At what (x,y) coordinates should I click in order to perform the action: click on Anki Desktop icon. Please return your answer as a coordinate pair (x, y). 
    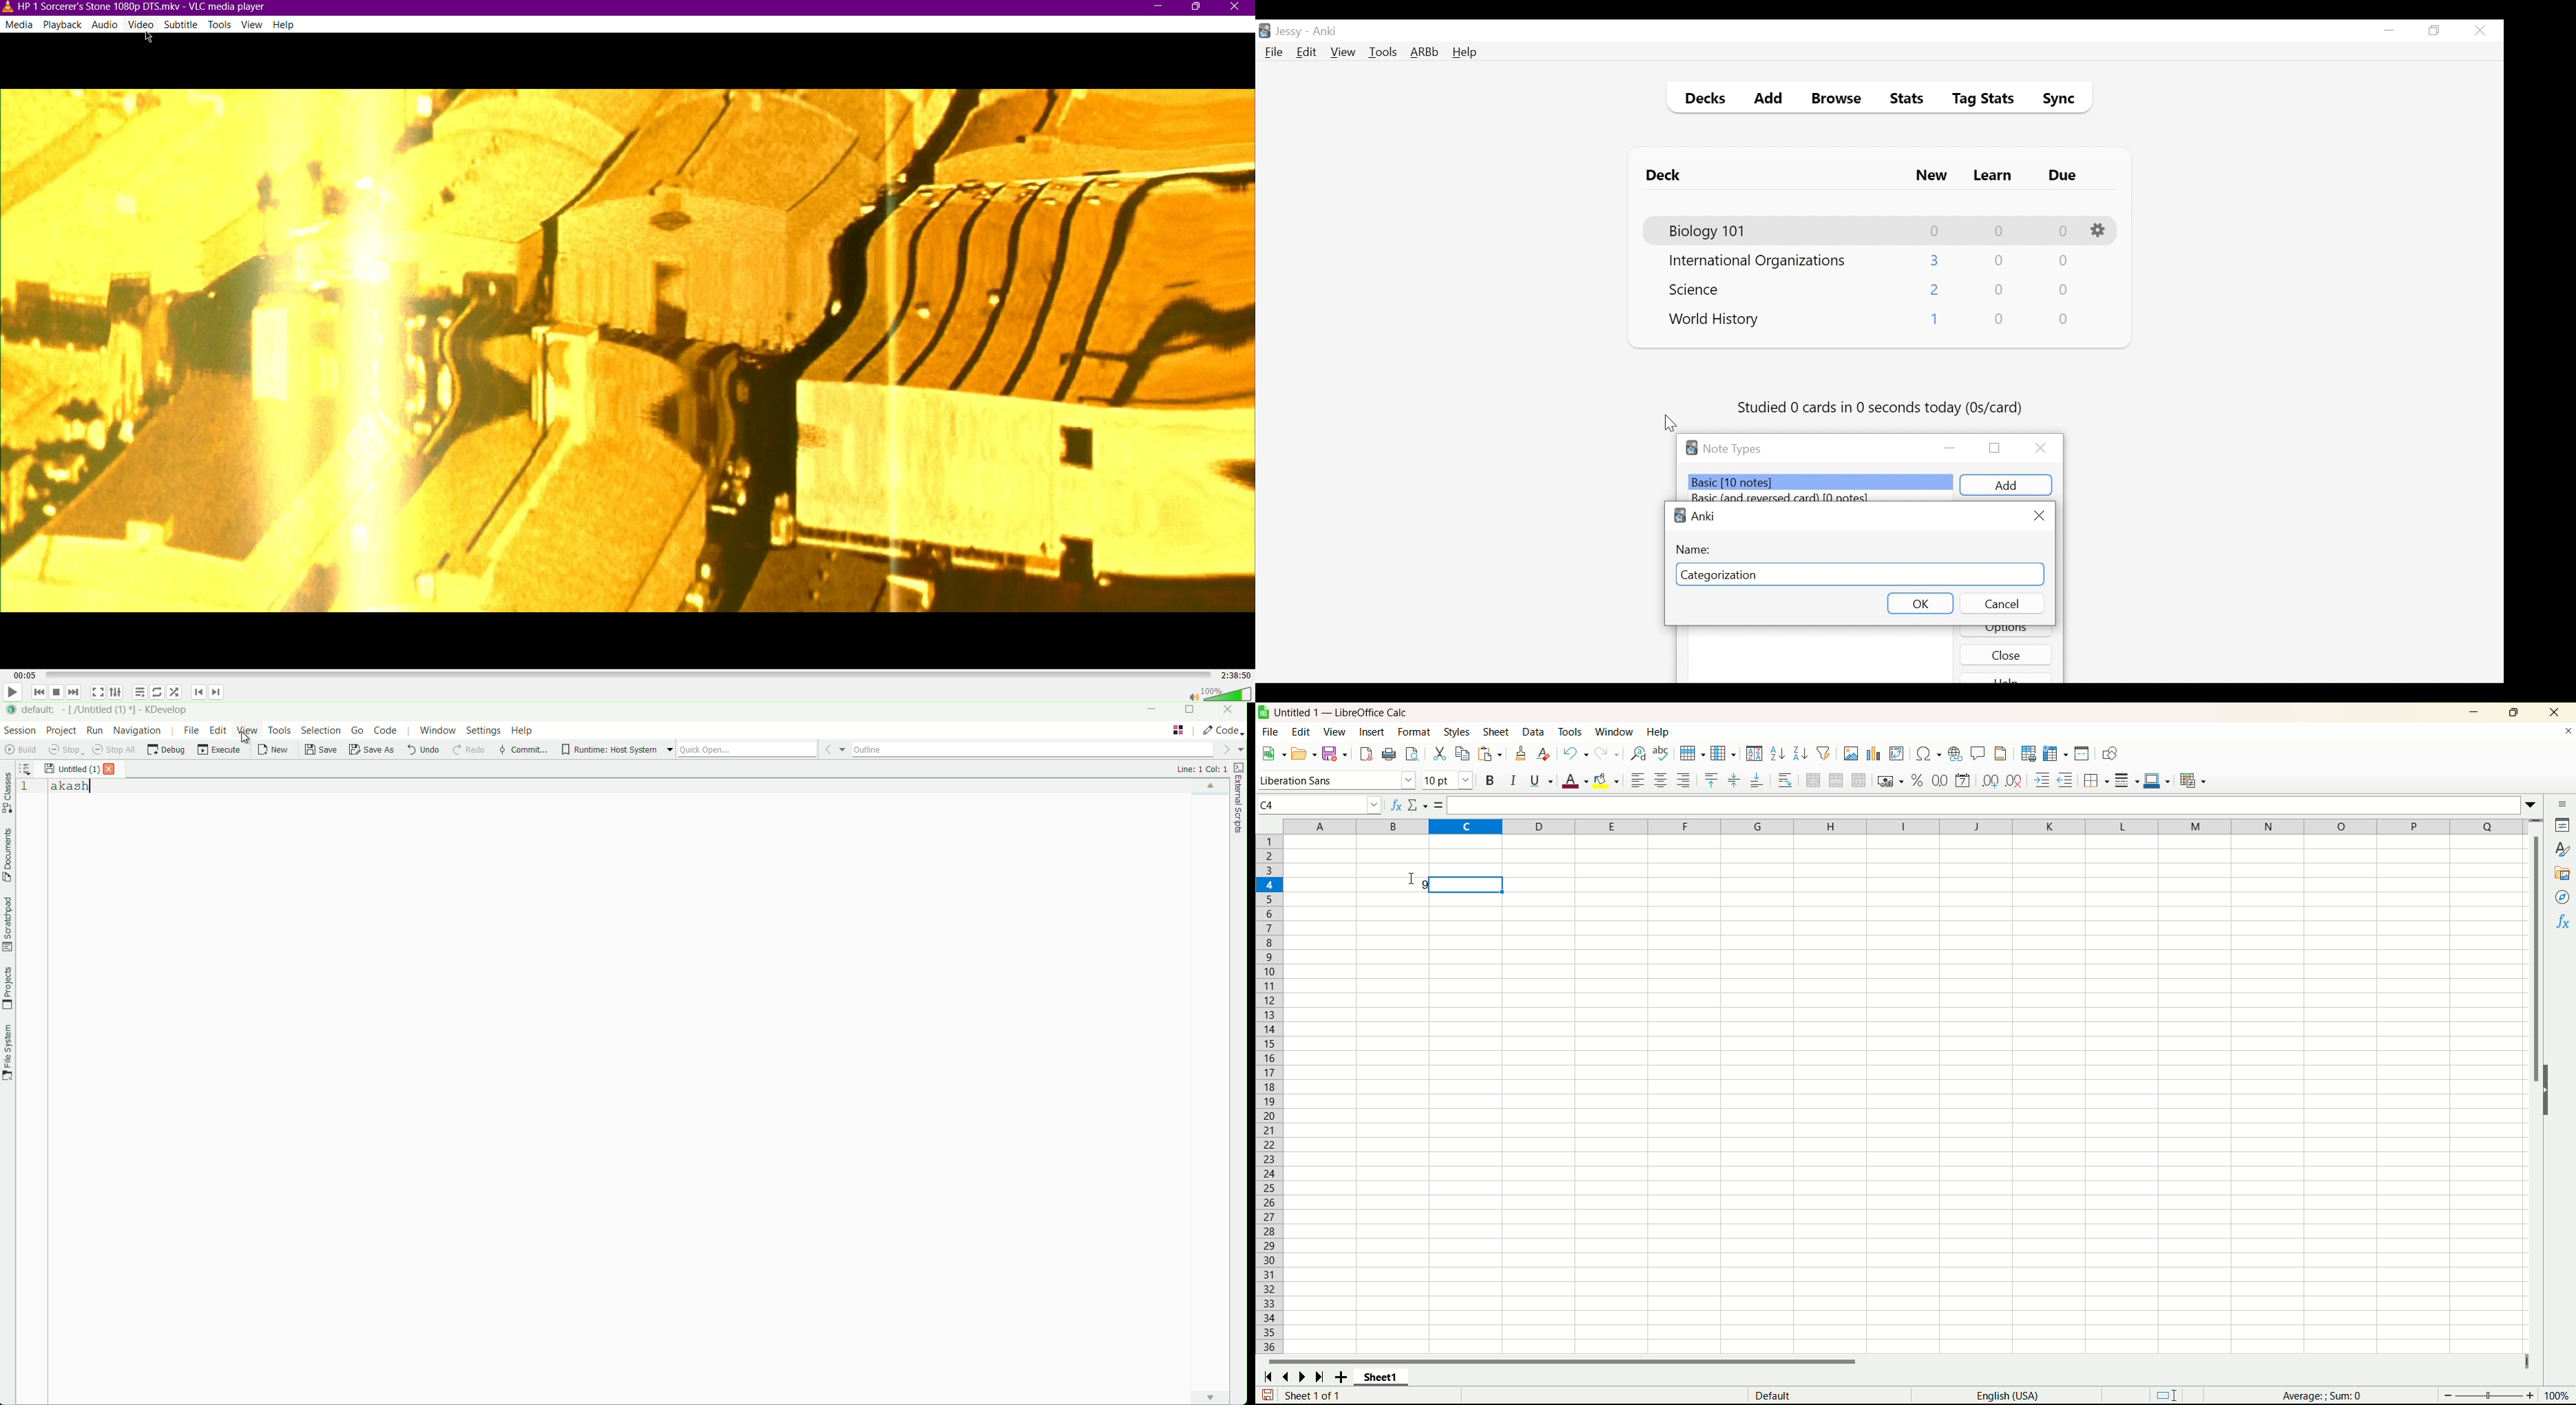
    Looking at the image, I should click on (1264, 31).